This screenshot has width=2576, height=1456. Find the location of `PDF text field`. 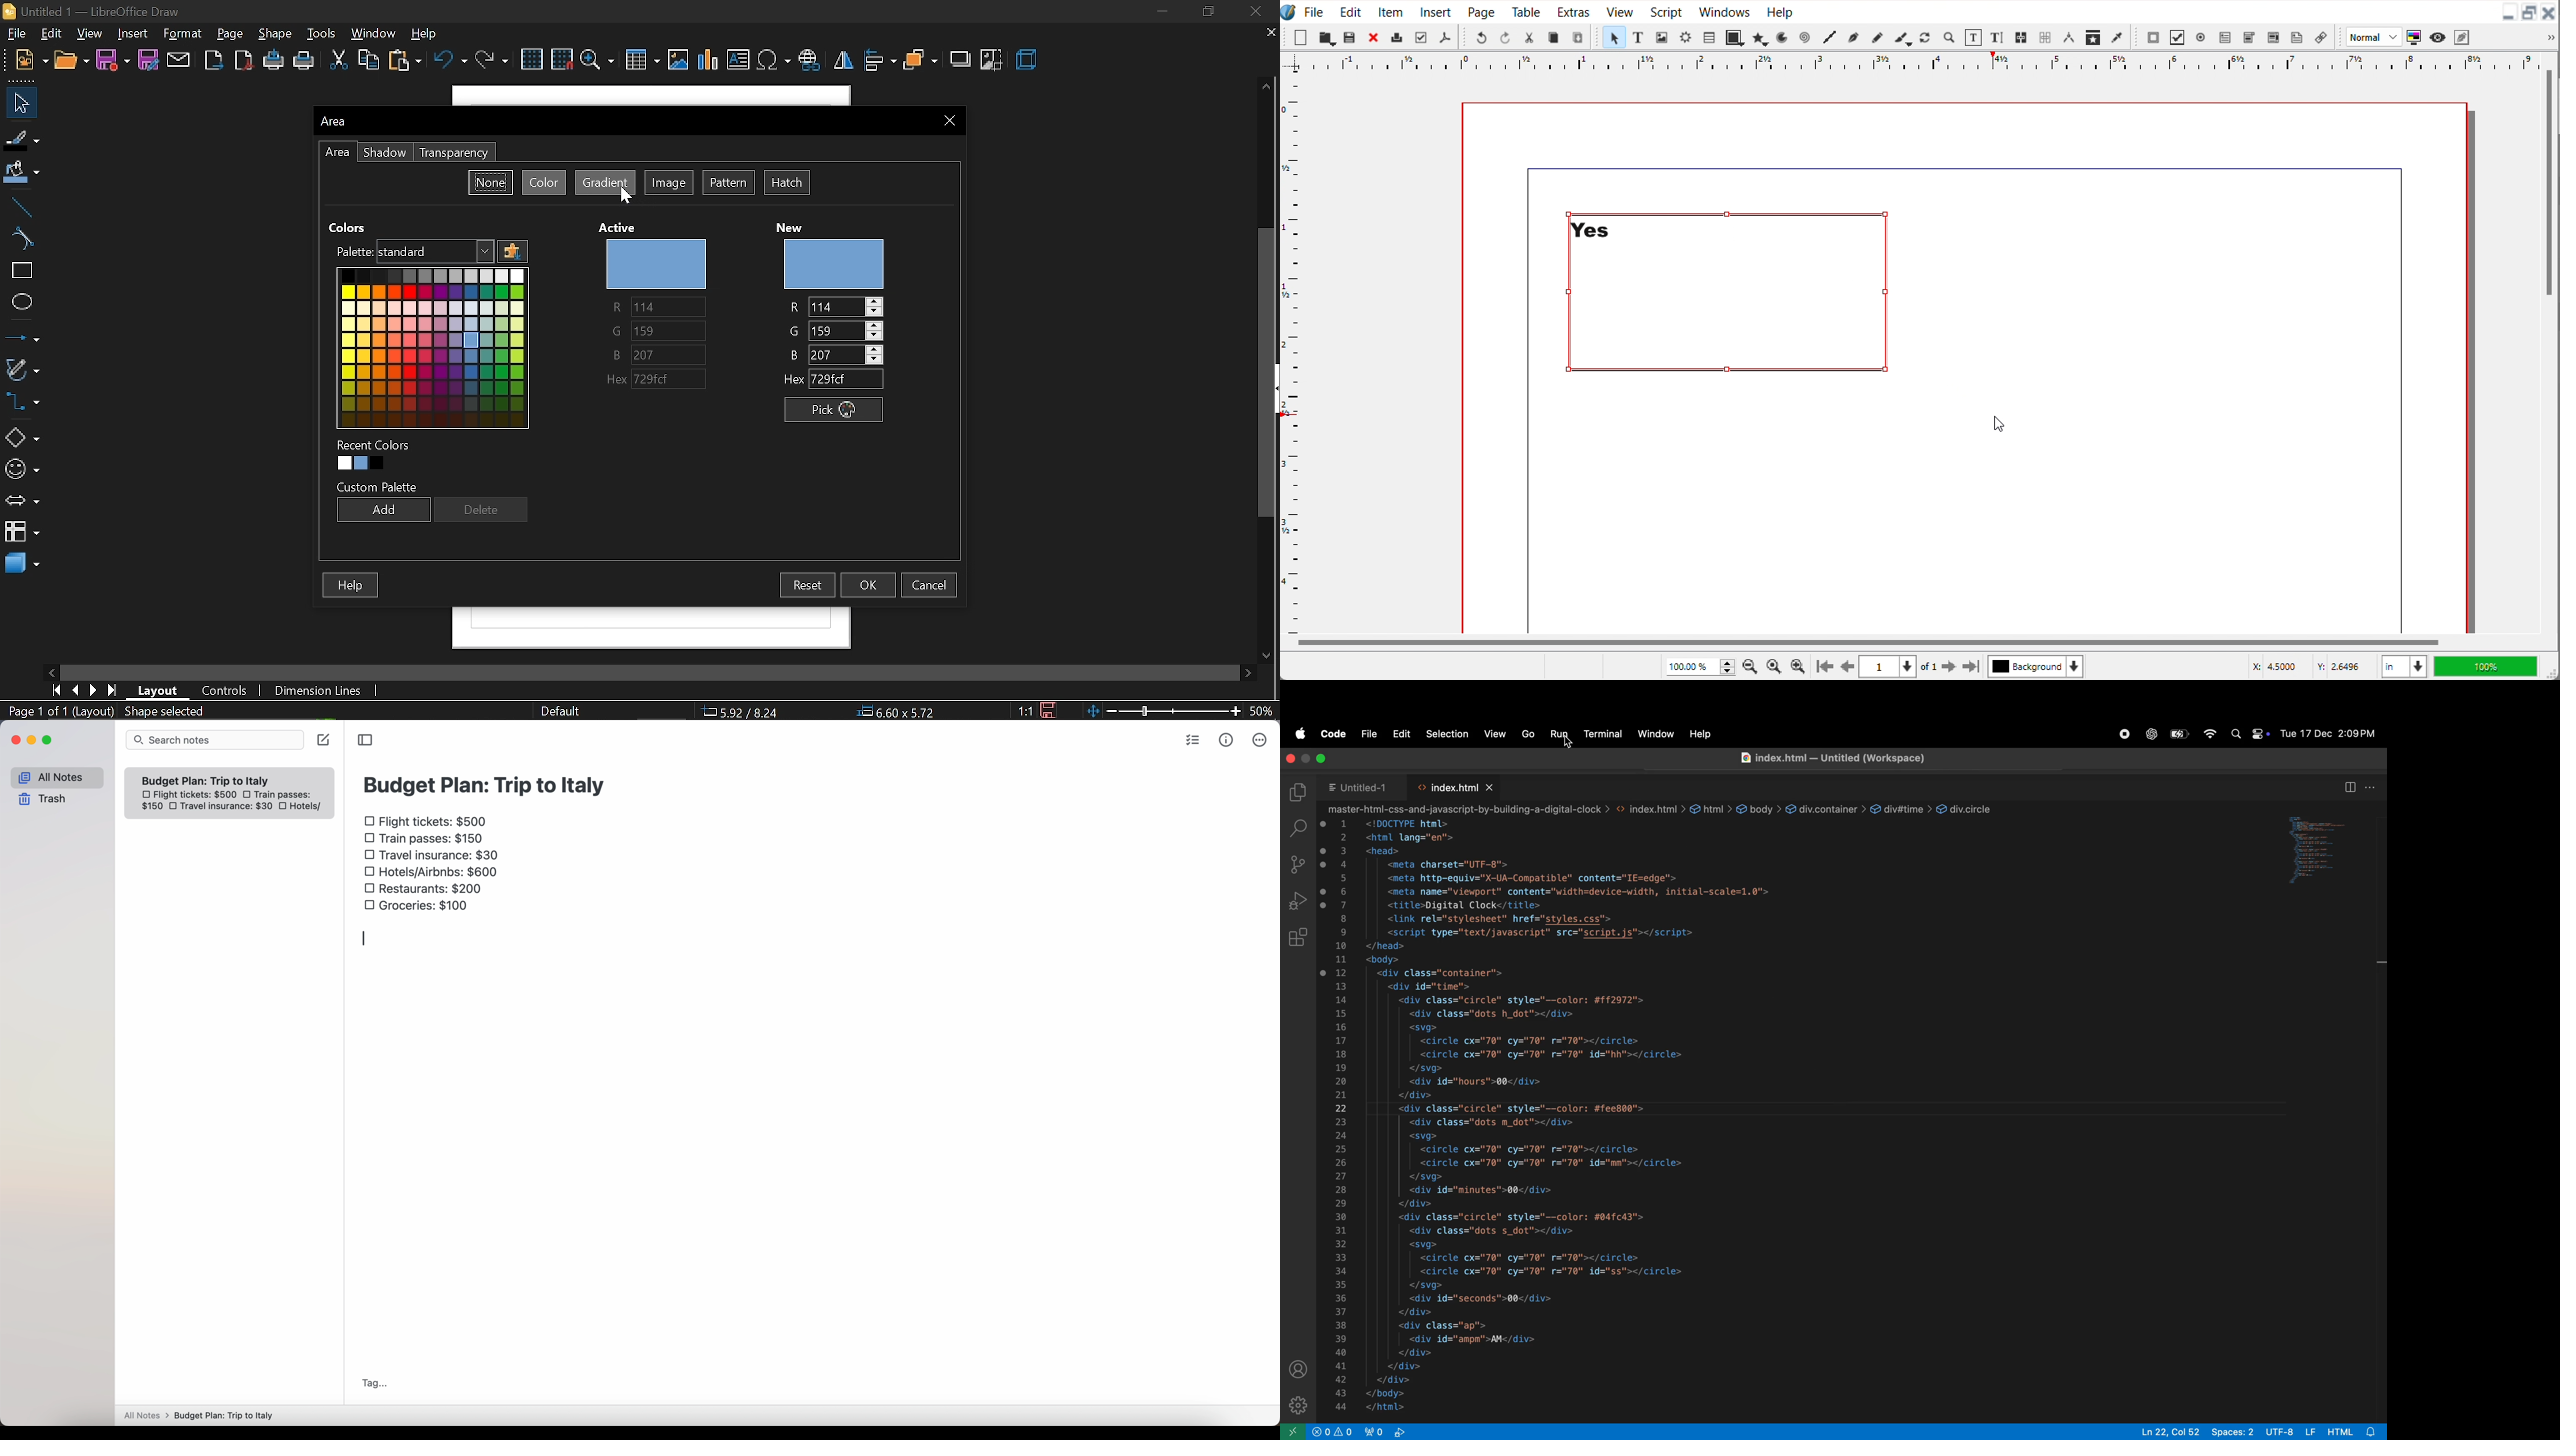

PDF text field is located at coordinates (2224, 38).